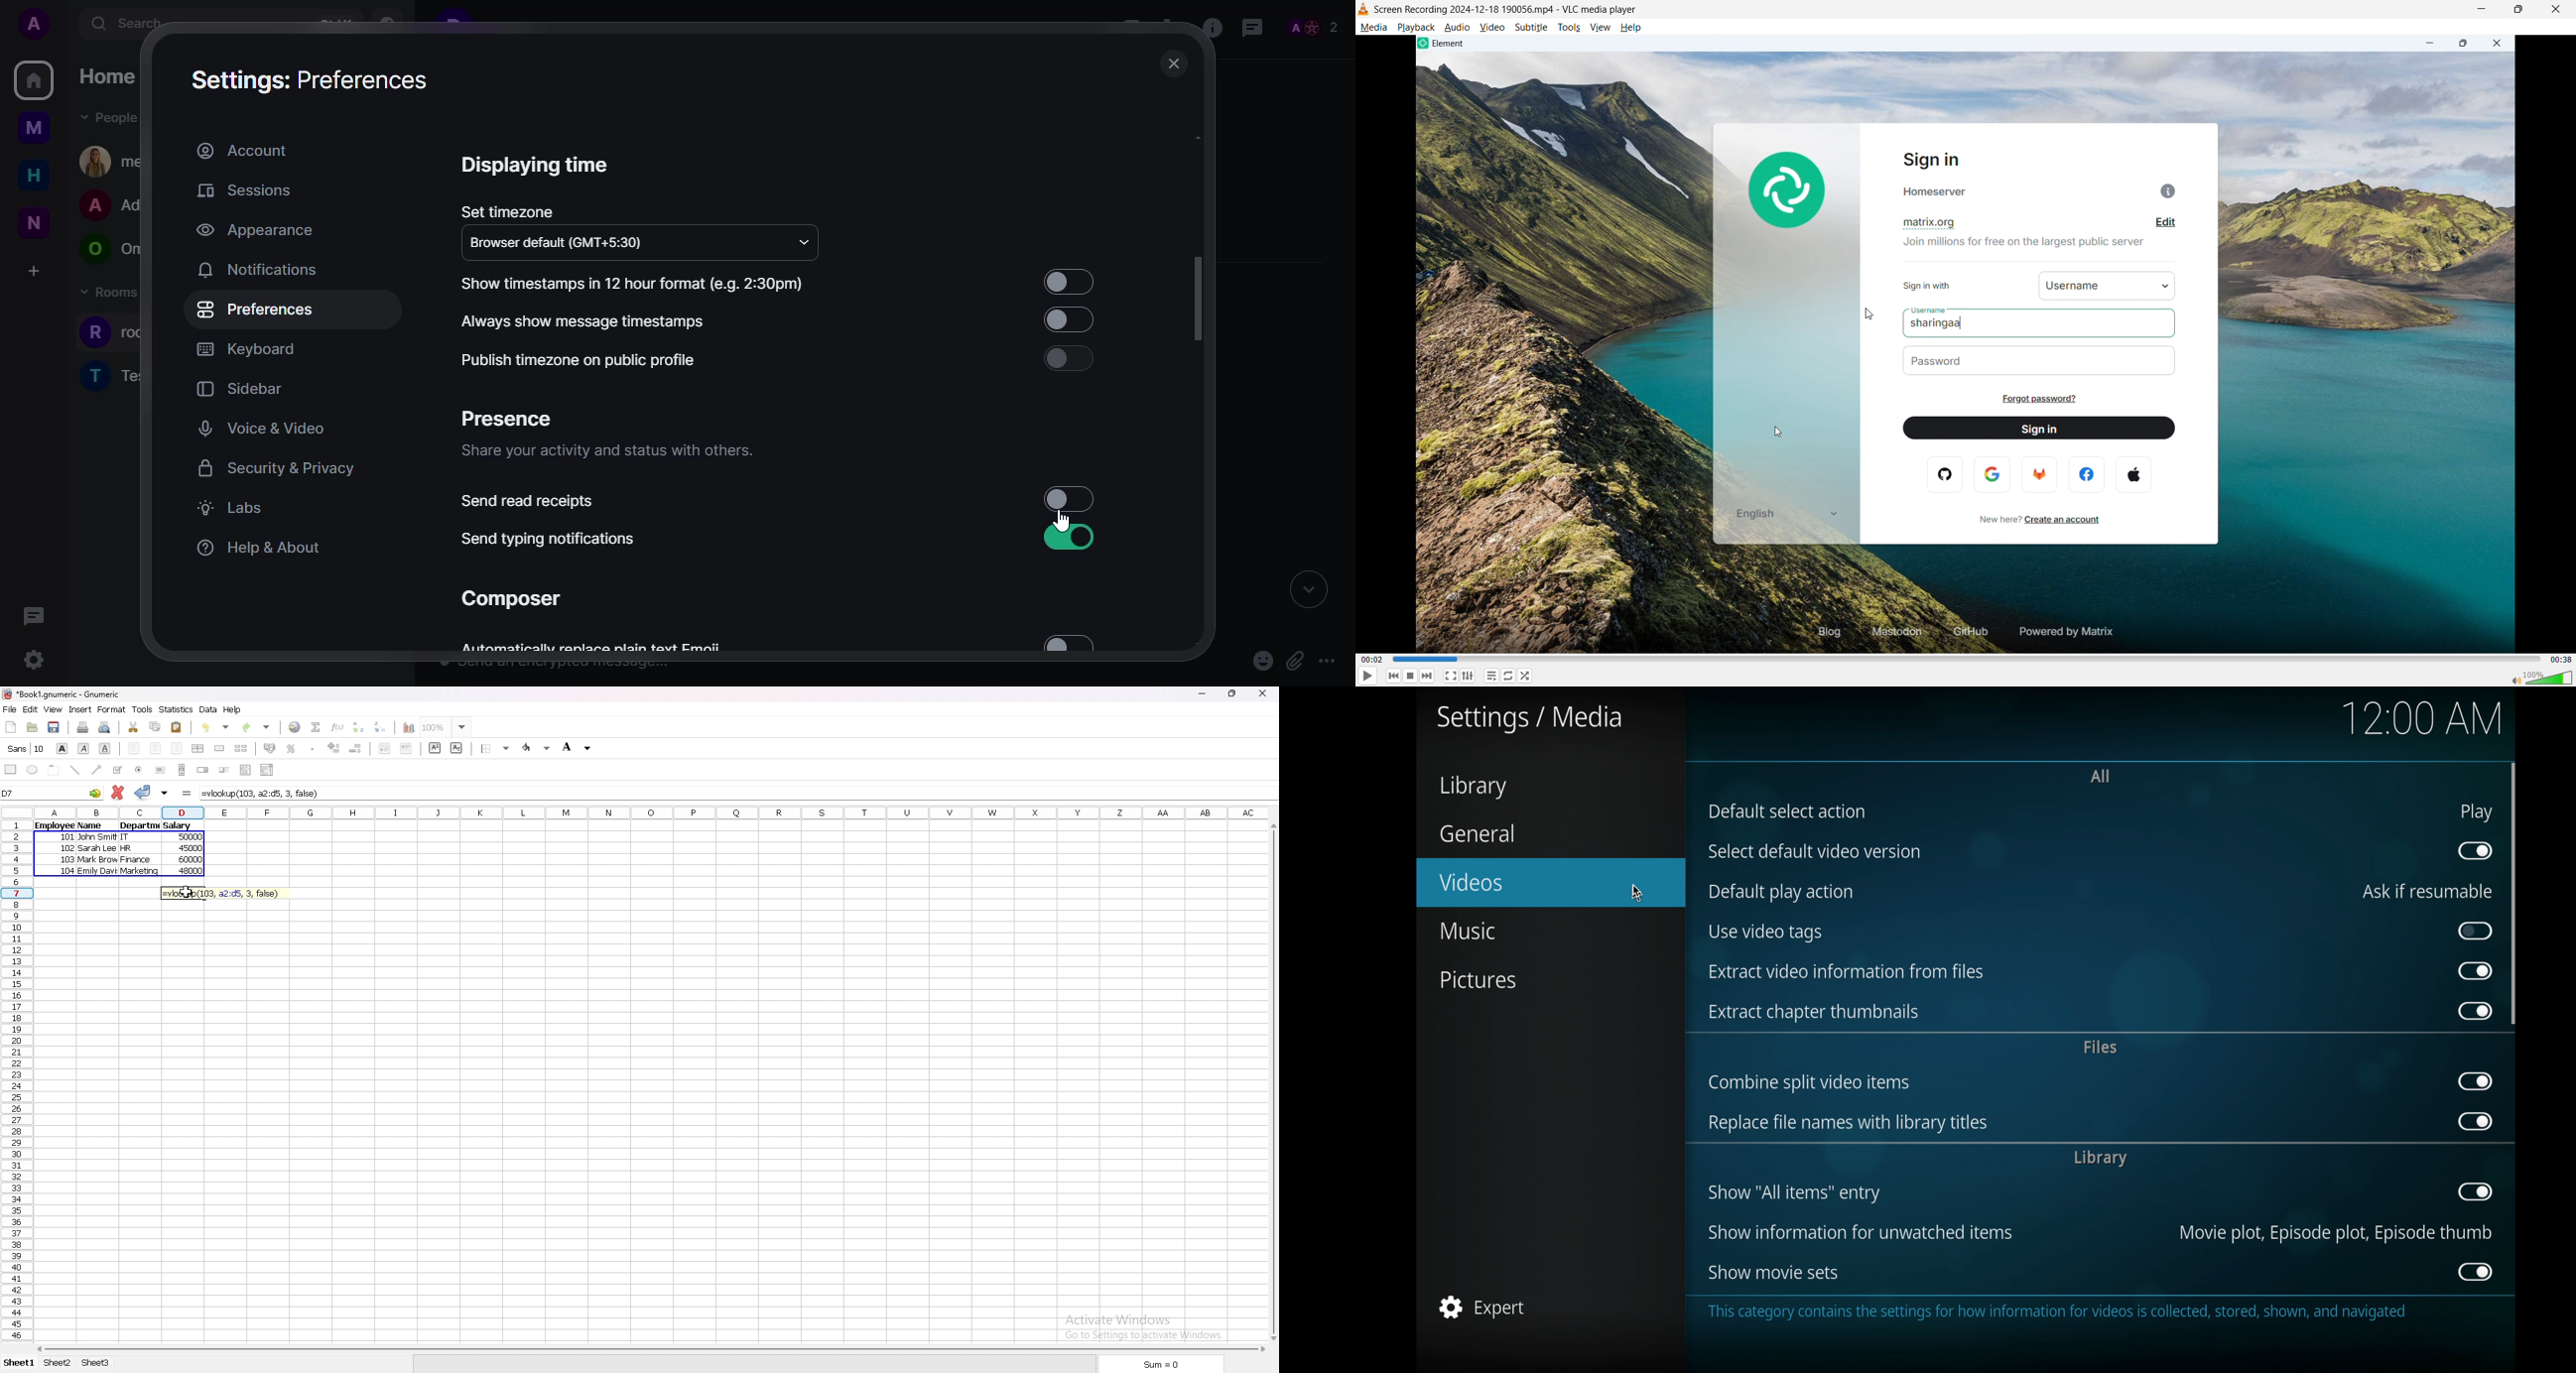 The height and width of the screenshot is (1400, 2576). Describe the element at coordinates (246, 349) in the screenshot. I see `keyboard` at that location.